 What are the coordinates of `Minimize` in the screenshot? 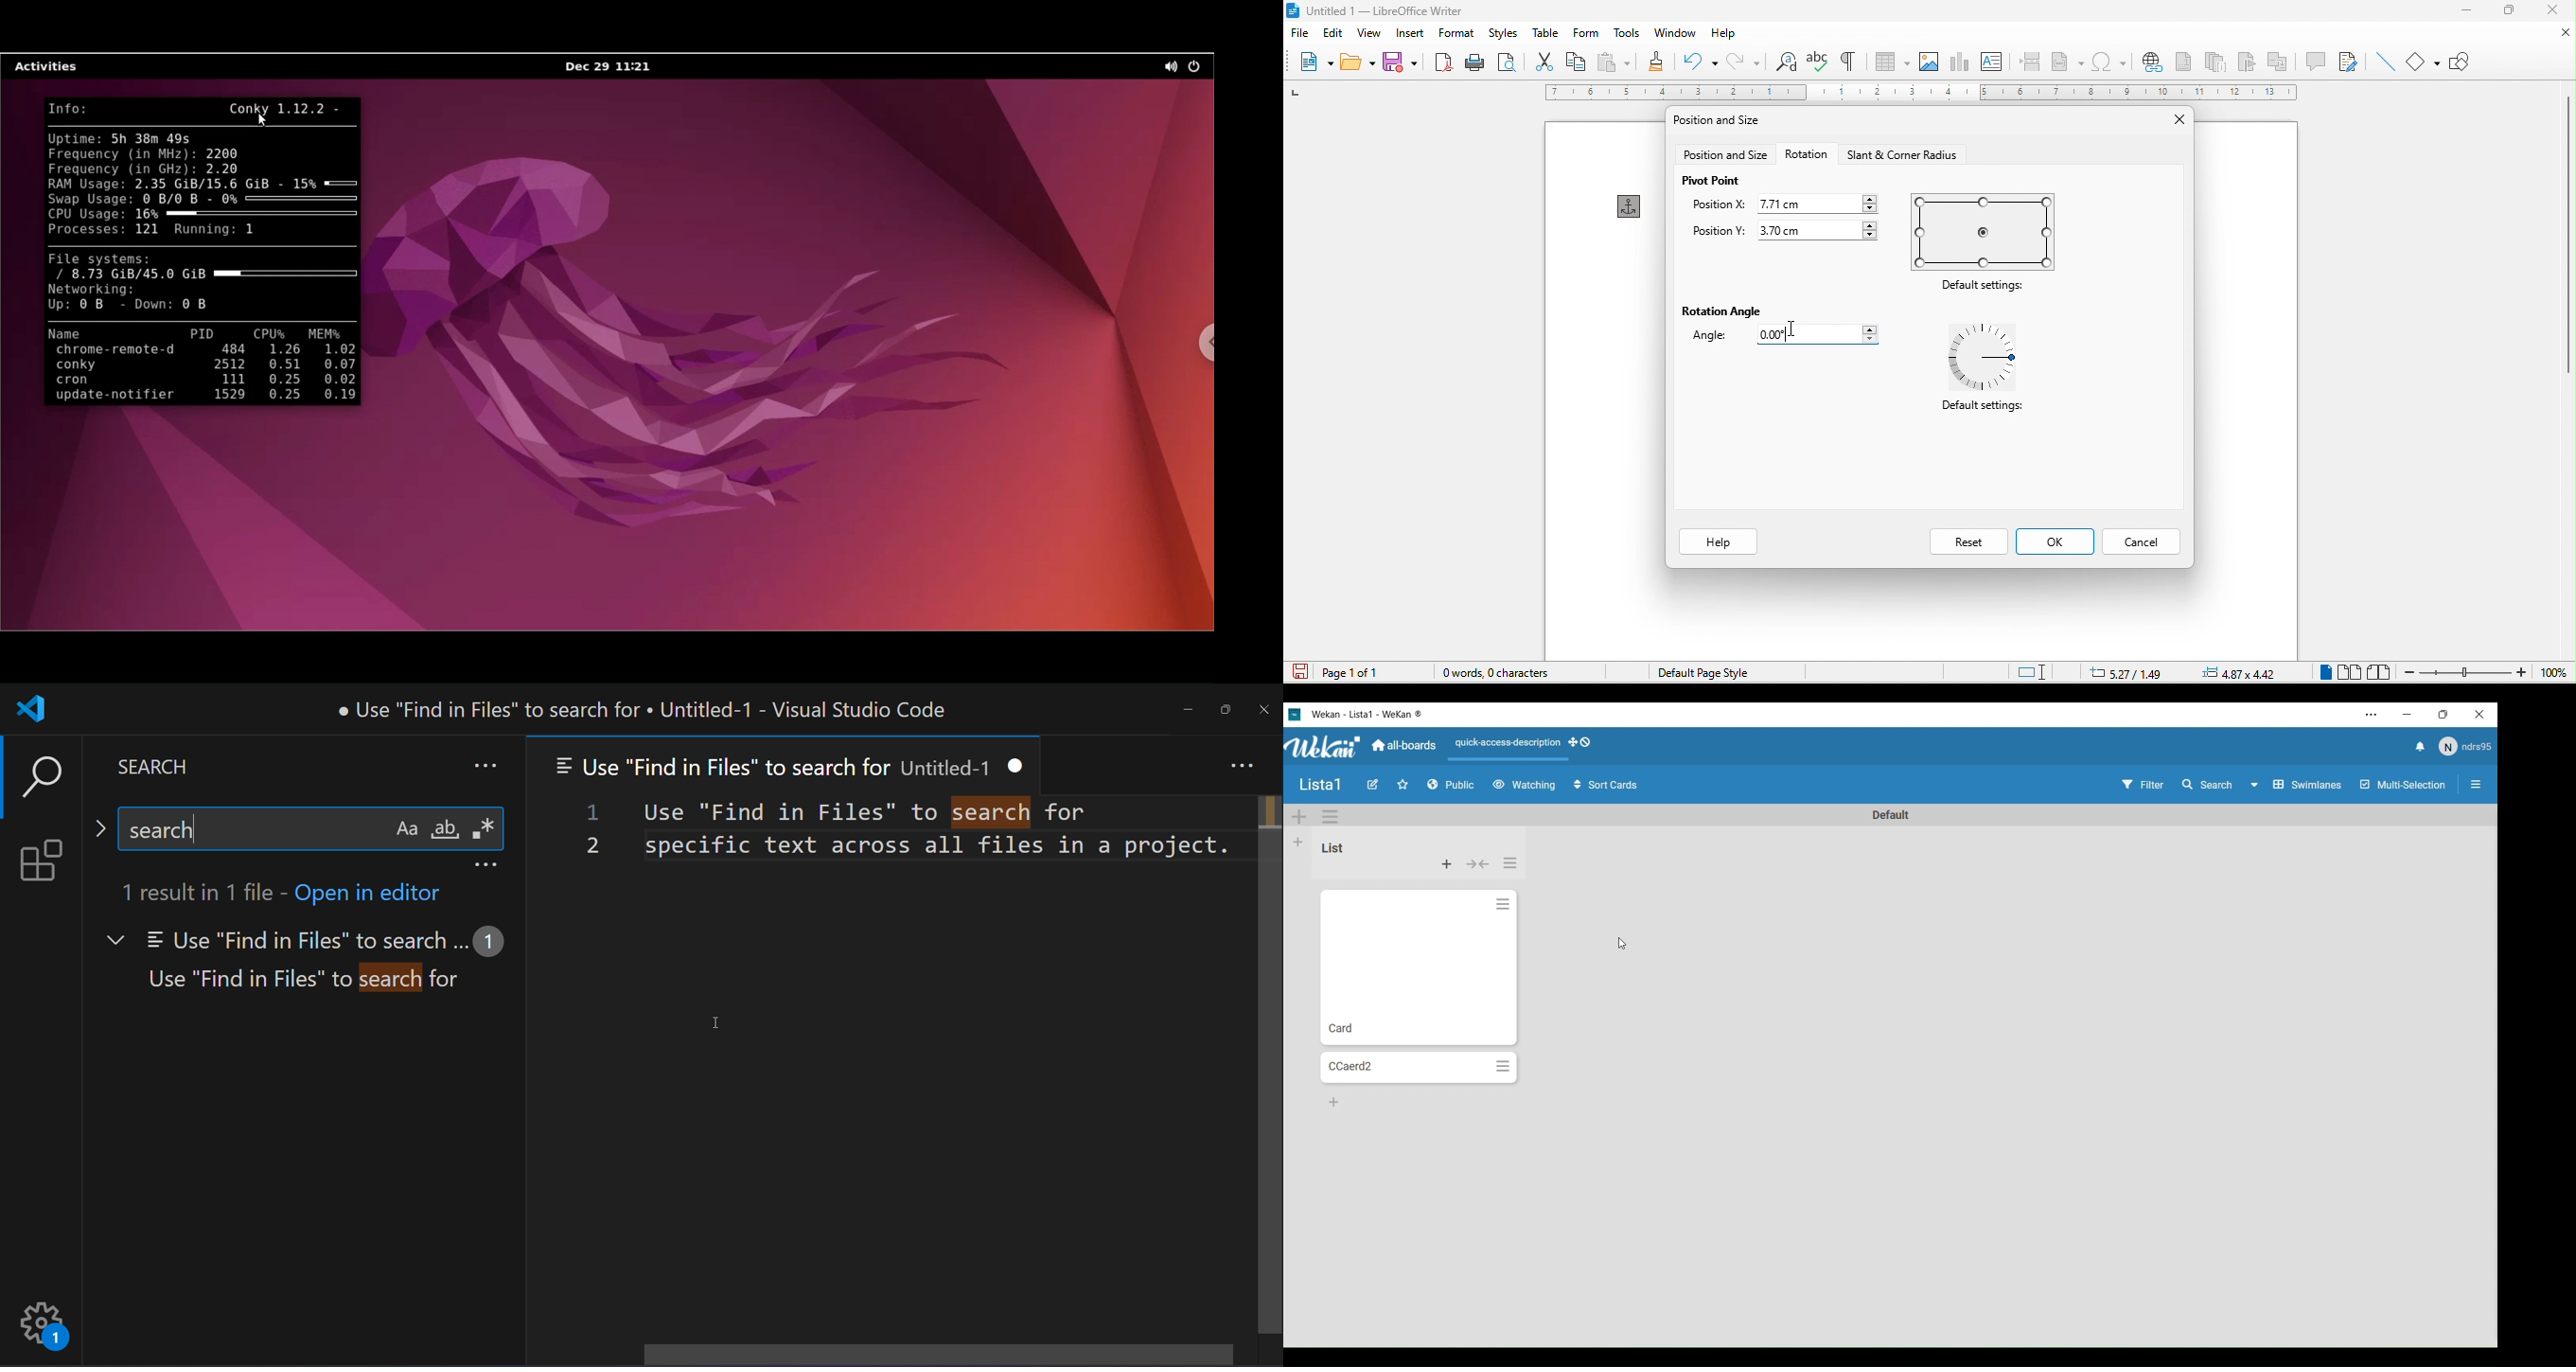 It's located at (2409, 715).